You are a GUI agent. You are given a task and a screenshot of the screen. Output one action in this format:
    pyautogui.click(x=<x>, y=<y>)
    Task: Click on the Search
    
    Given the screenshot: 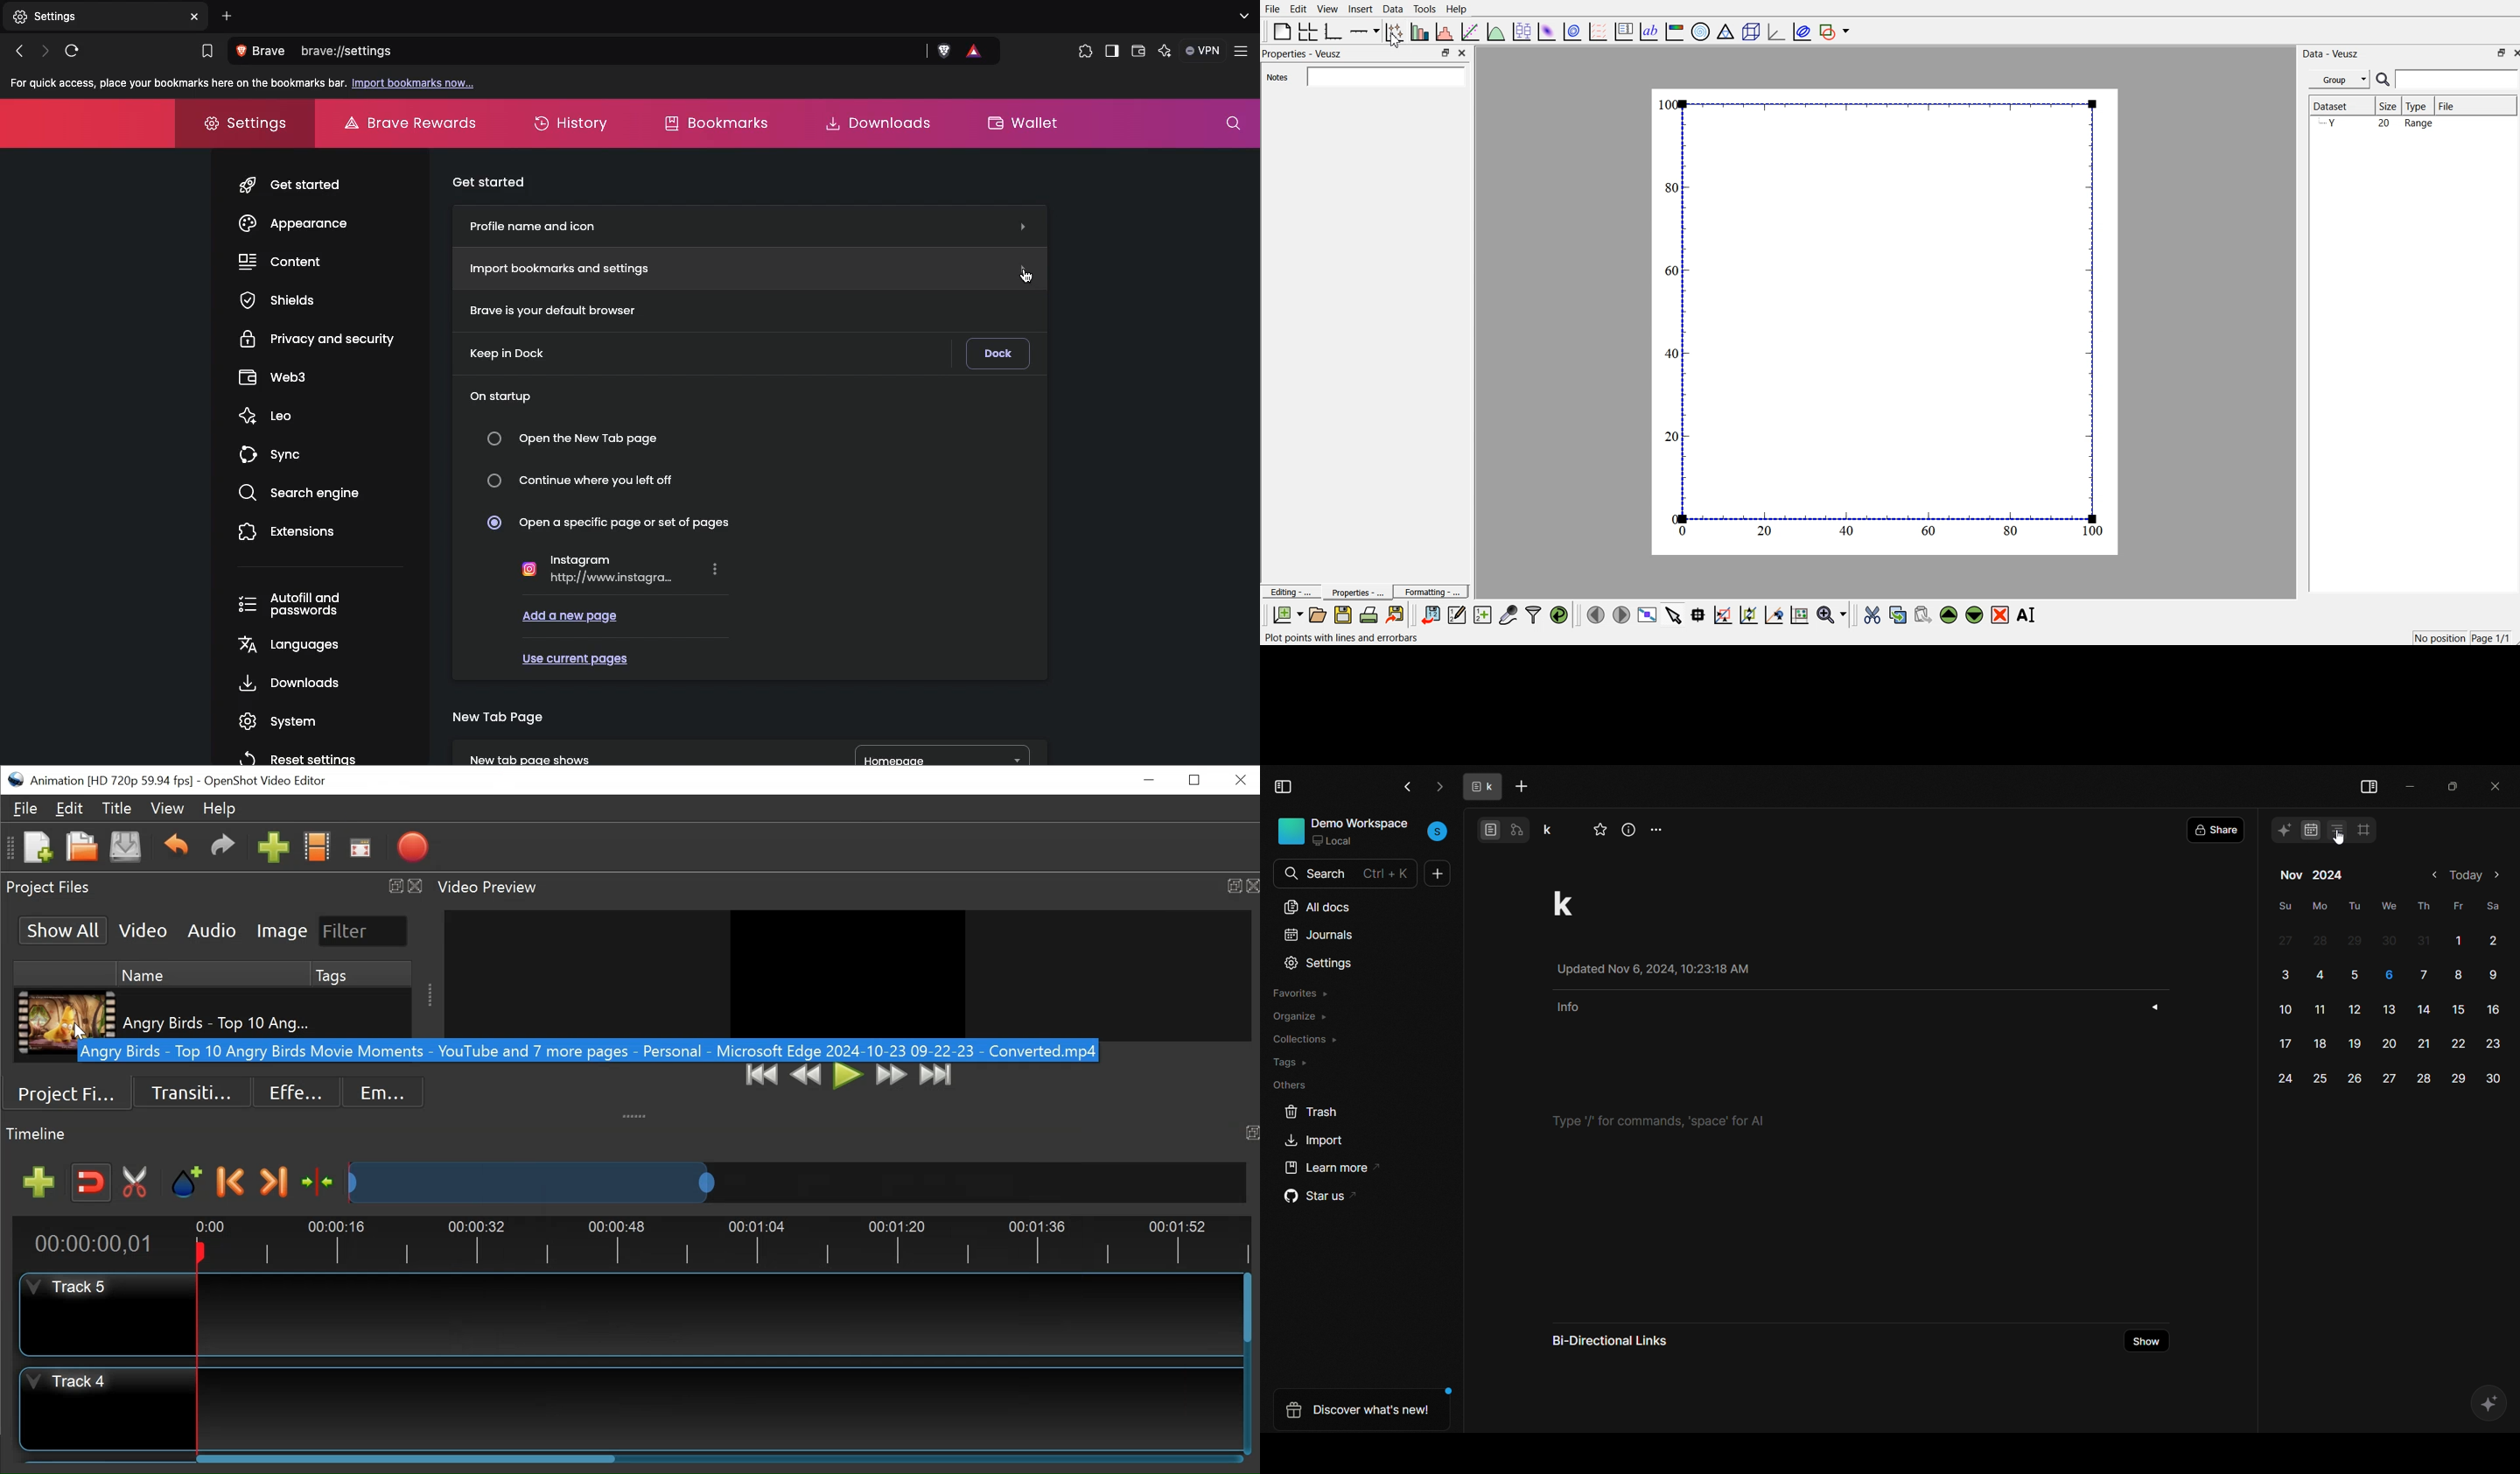 What is the action you would take?
    pyautogui.click(x=1233, y=123)
    